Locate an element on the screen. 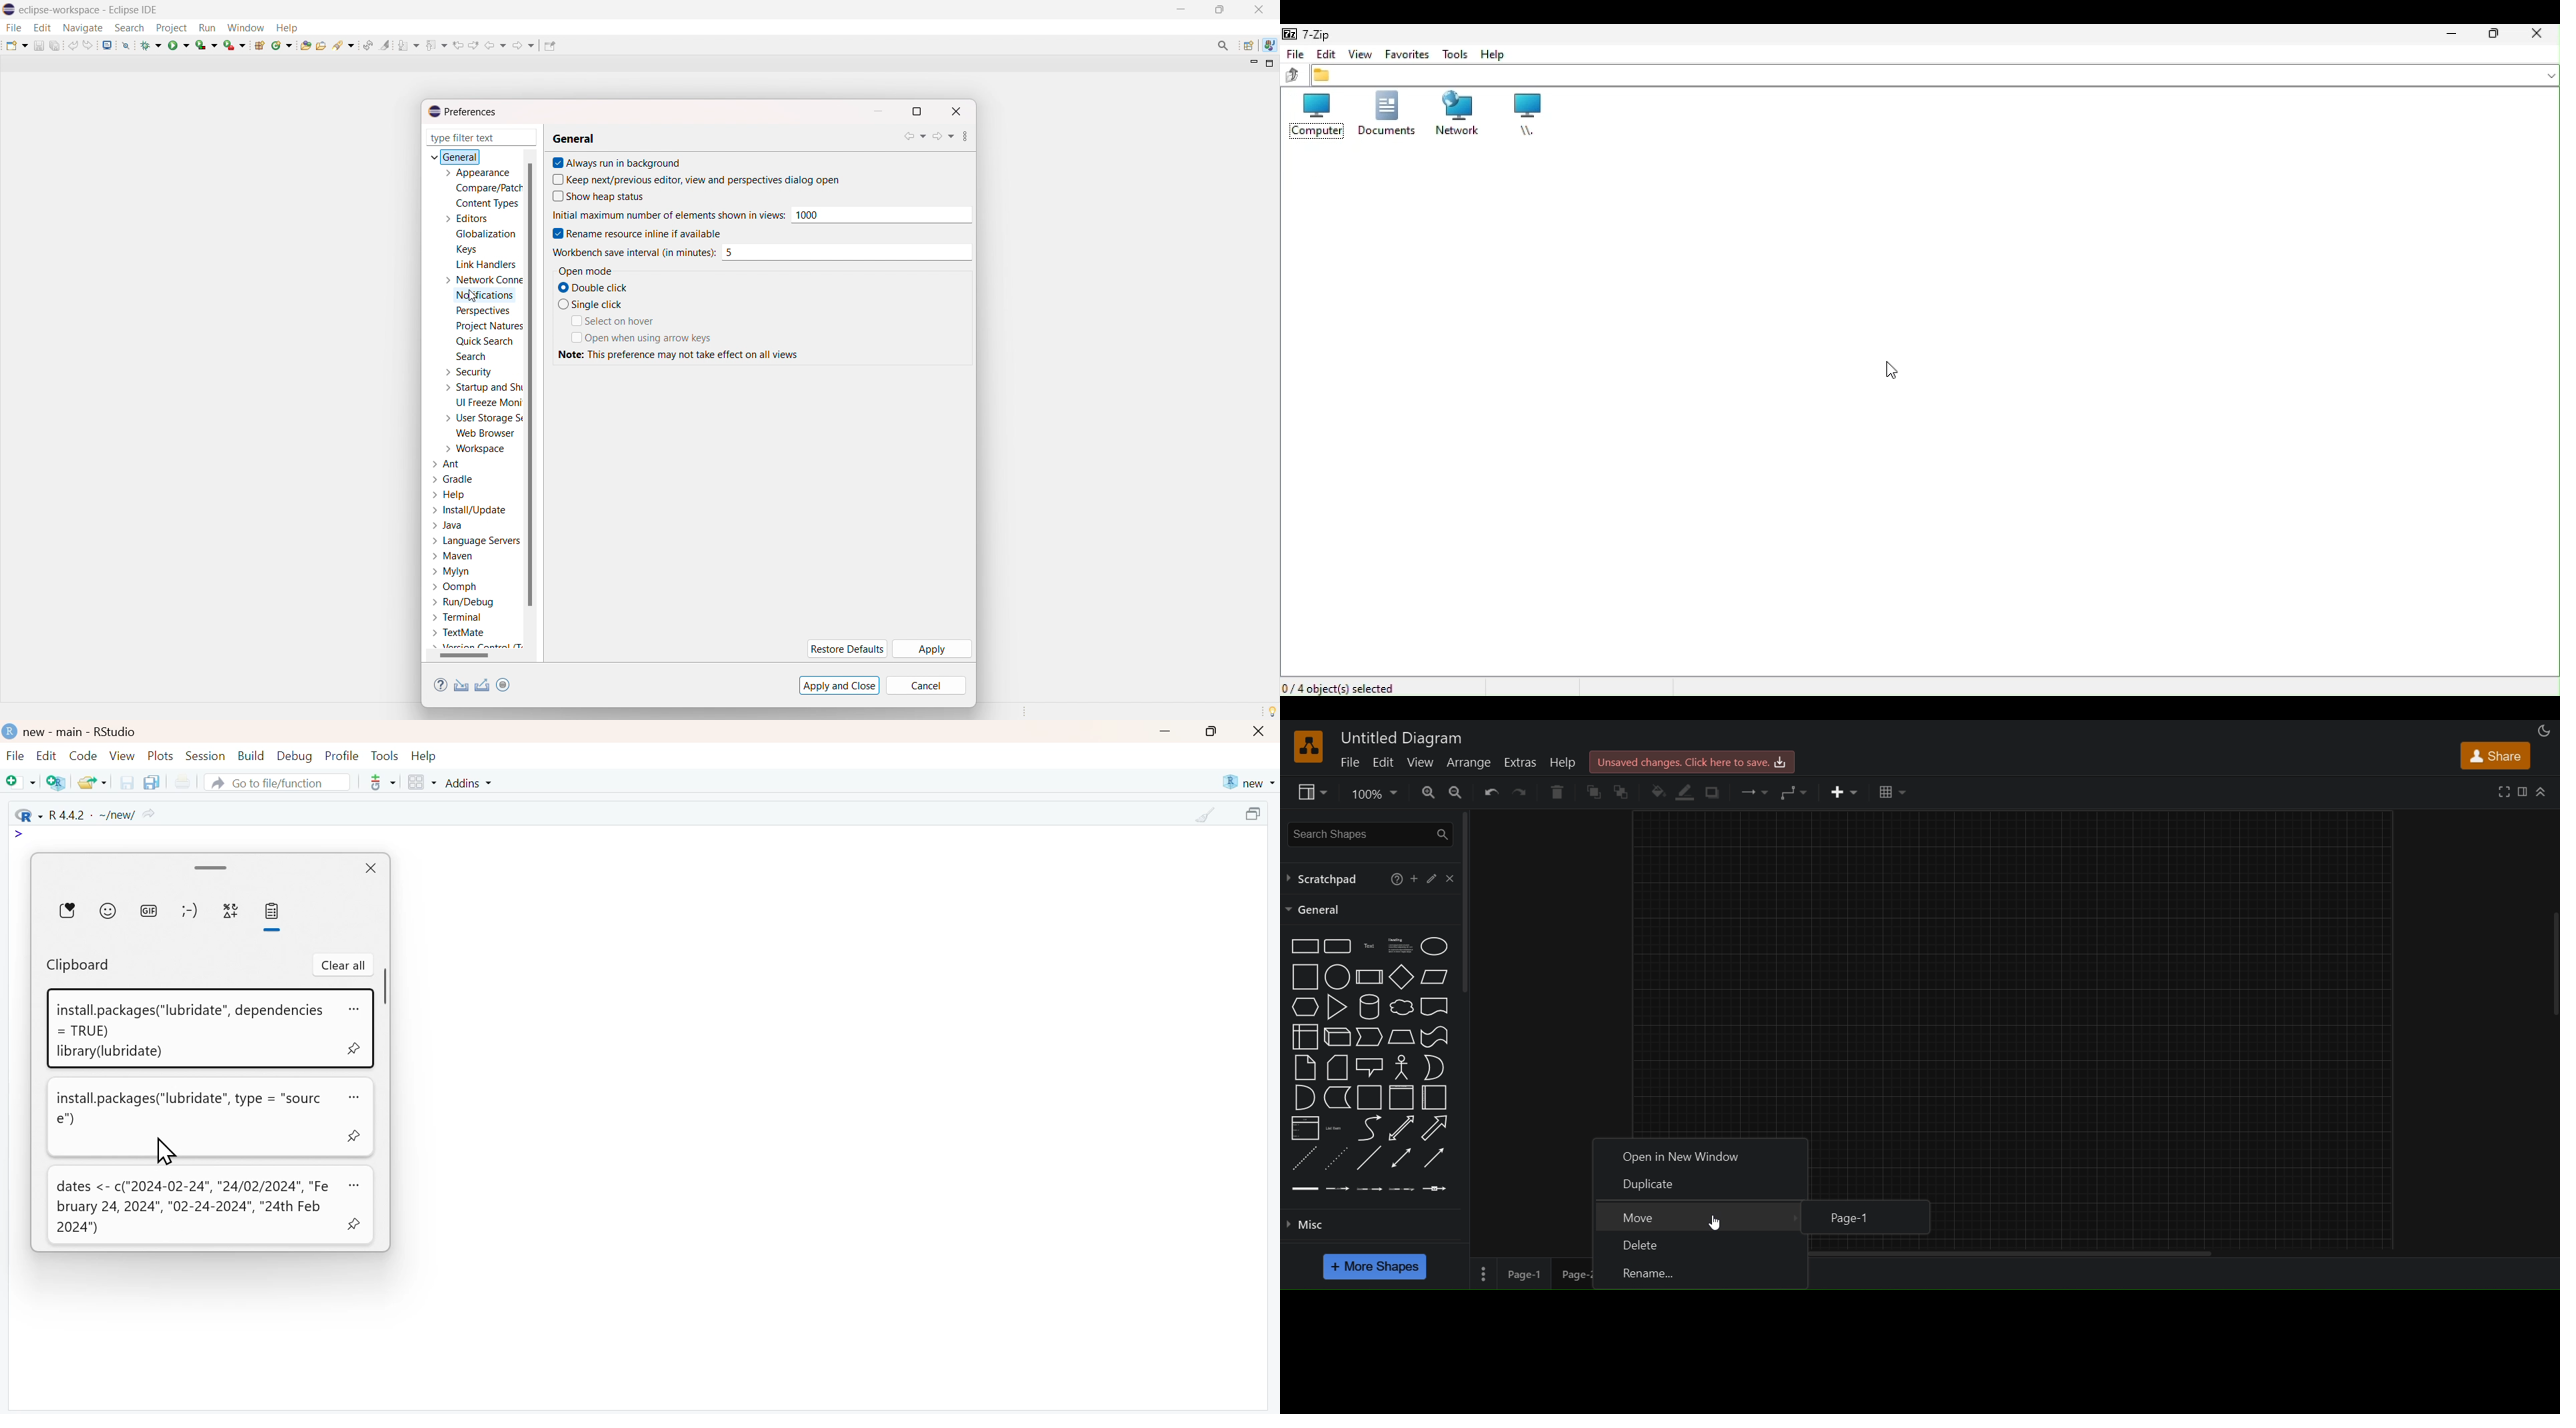 The height and width of the screenshot is (1428, 2576). vertical scroll bar is located at coordinates (1465, 903).